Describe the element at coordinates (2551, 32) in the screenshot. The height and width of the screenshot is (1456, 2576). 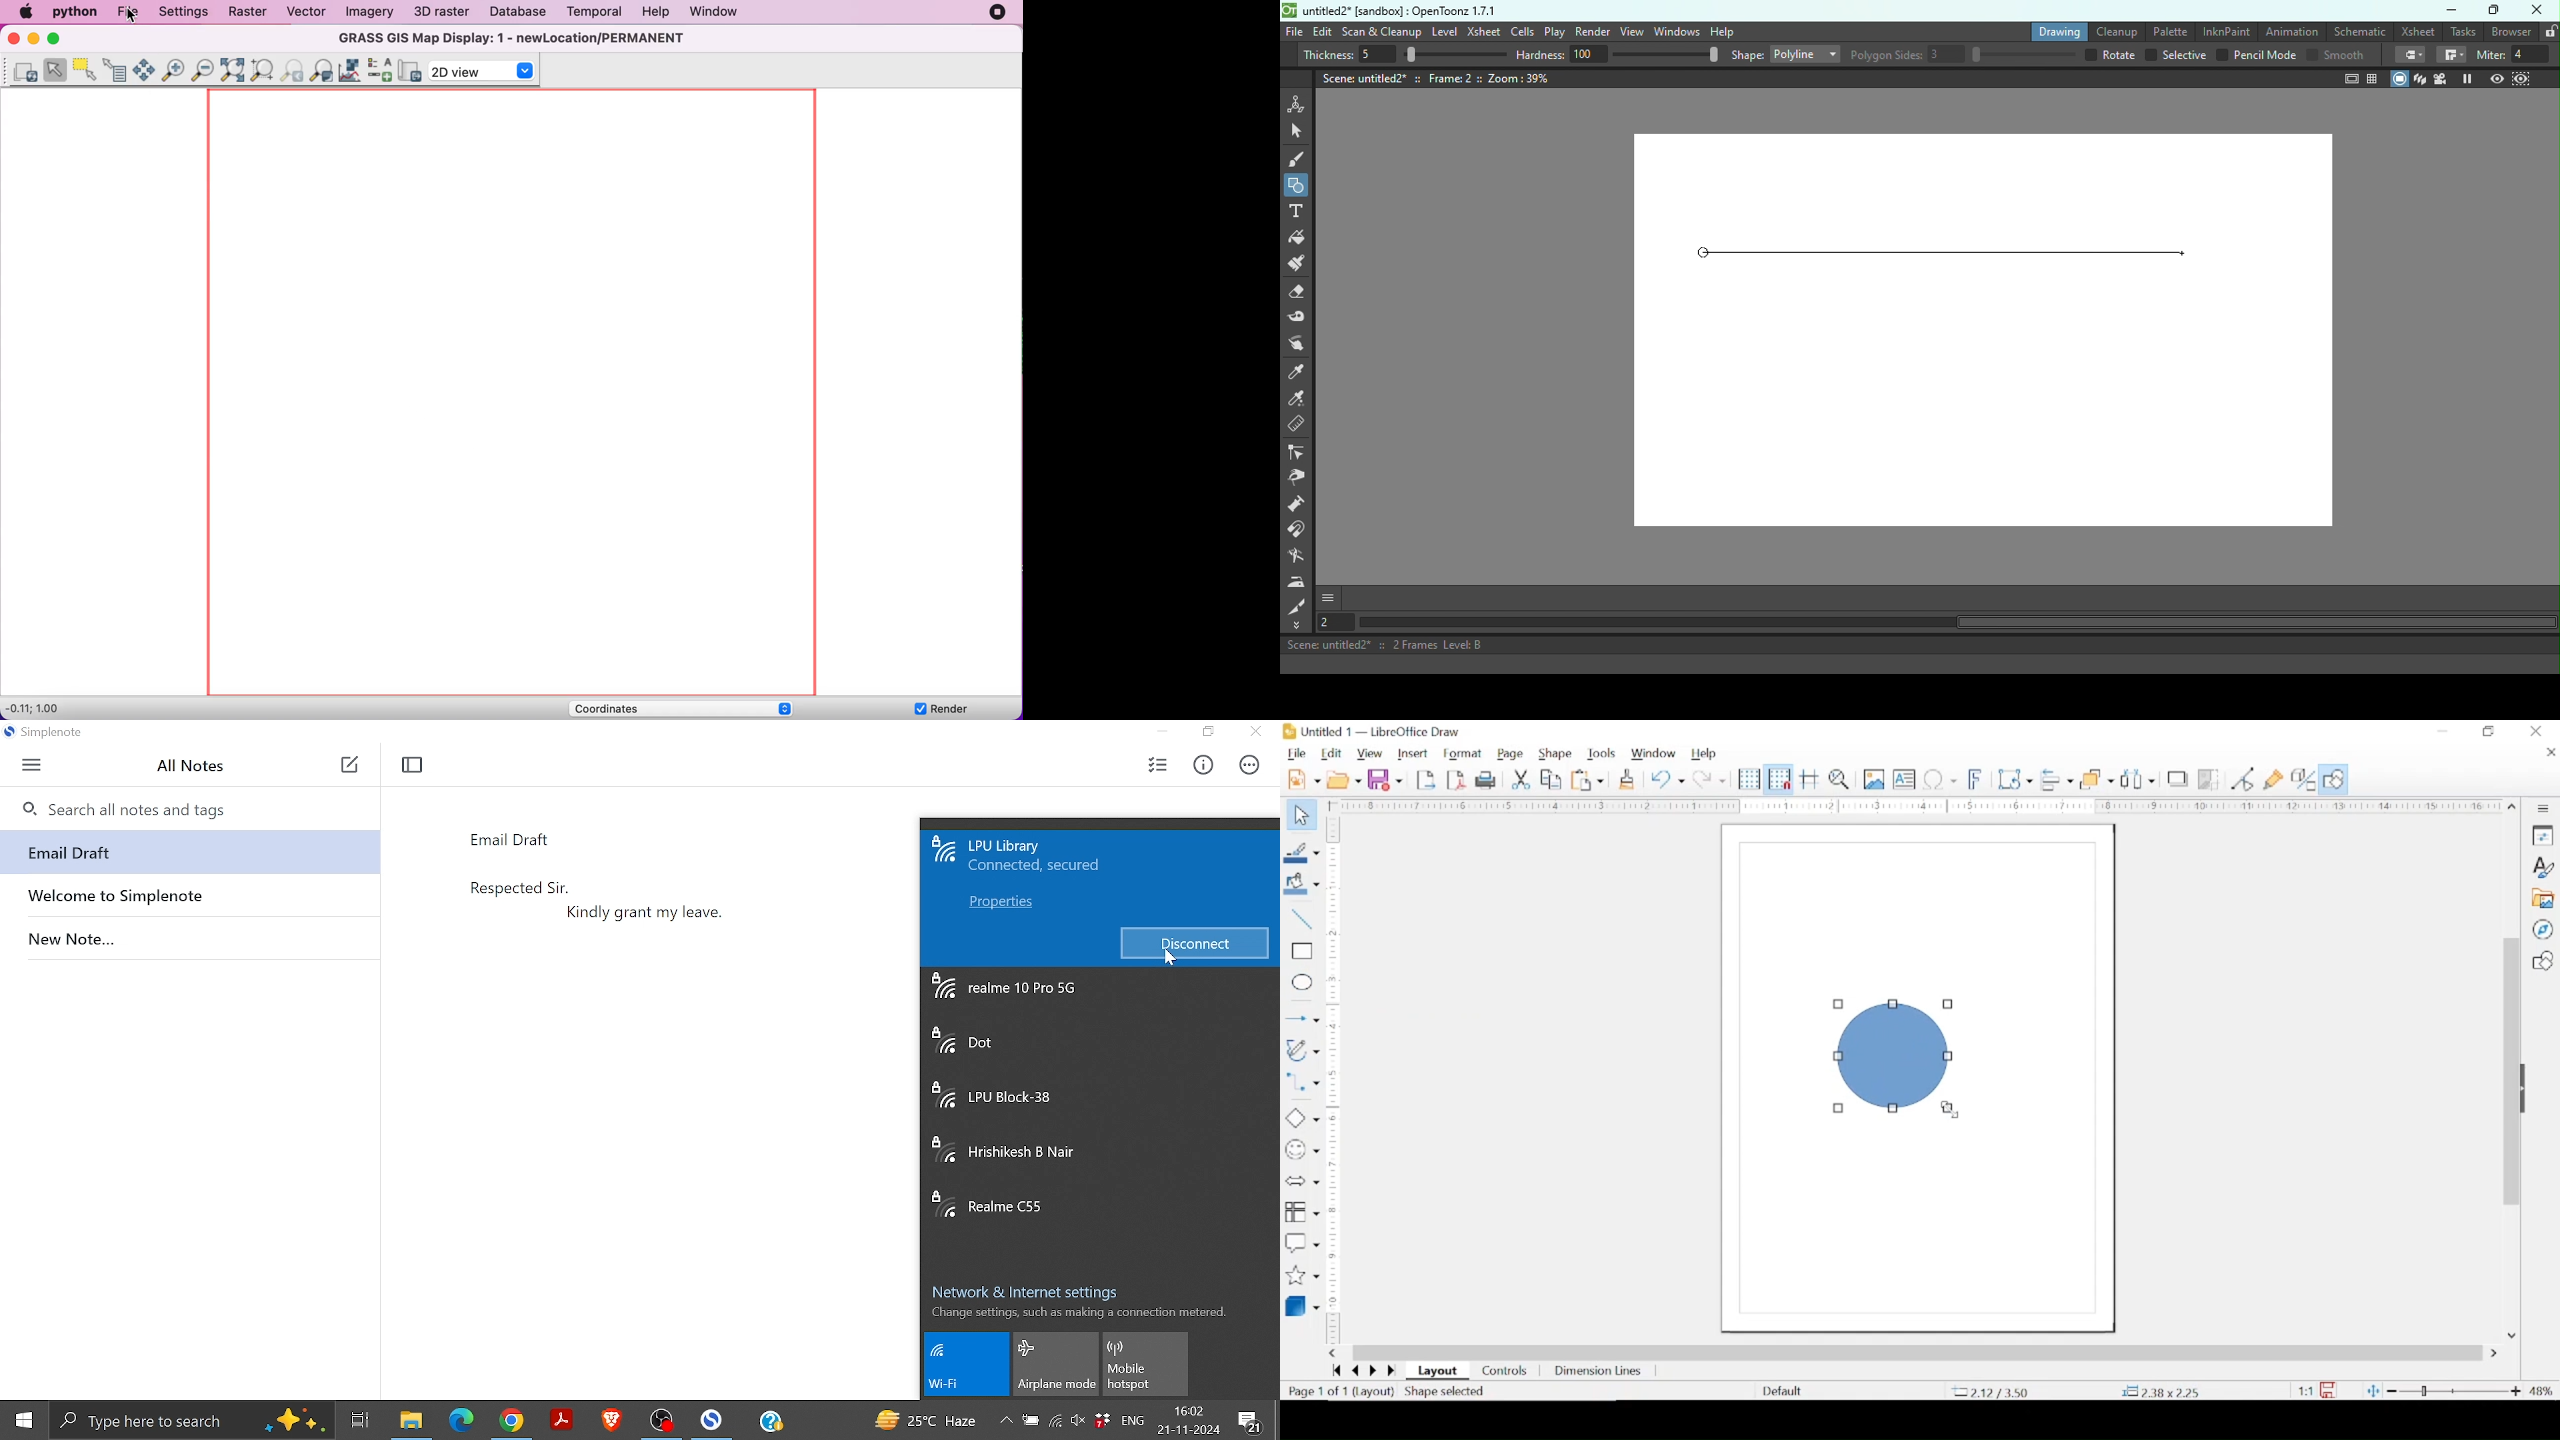
I see `Lock rooms tab` at that location.